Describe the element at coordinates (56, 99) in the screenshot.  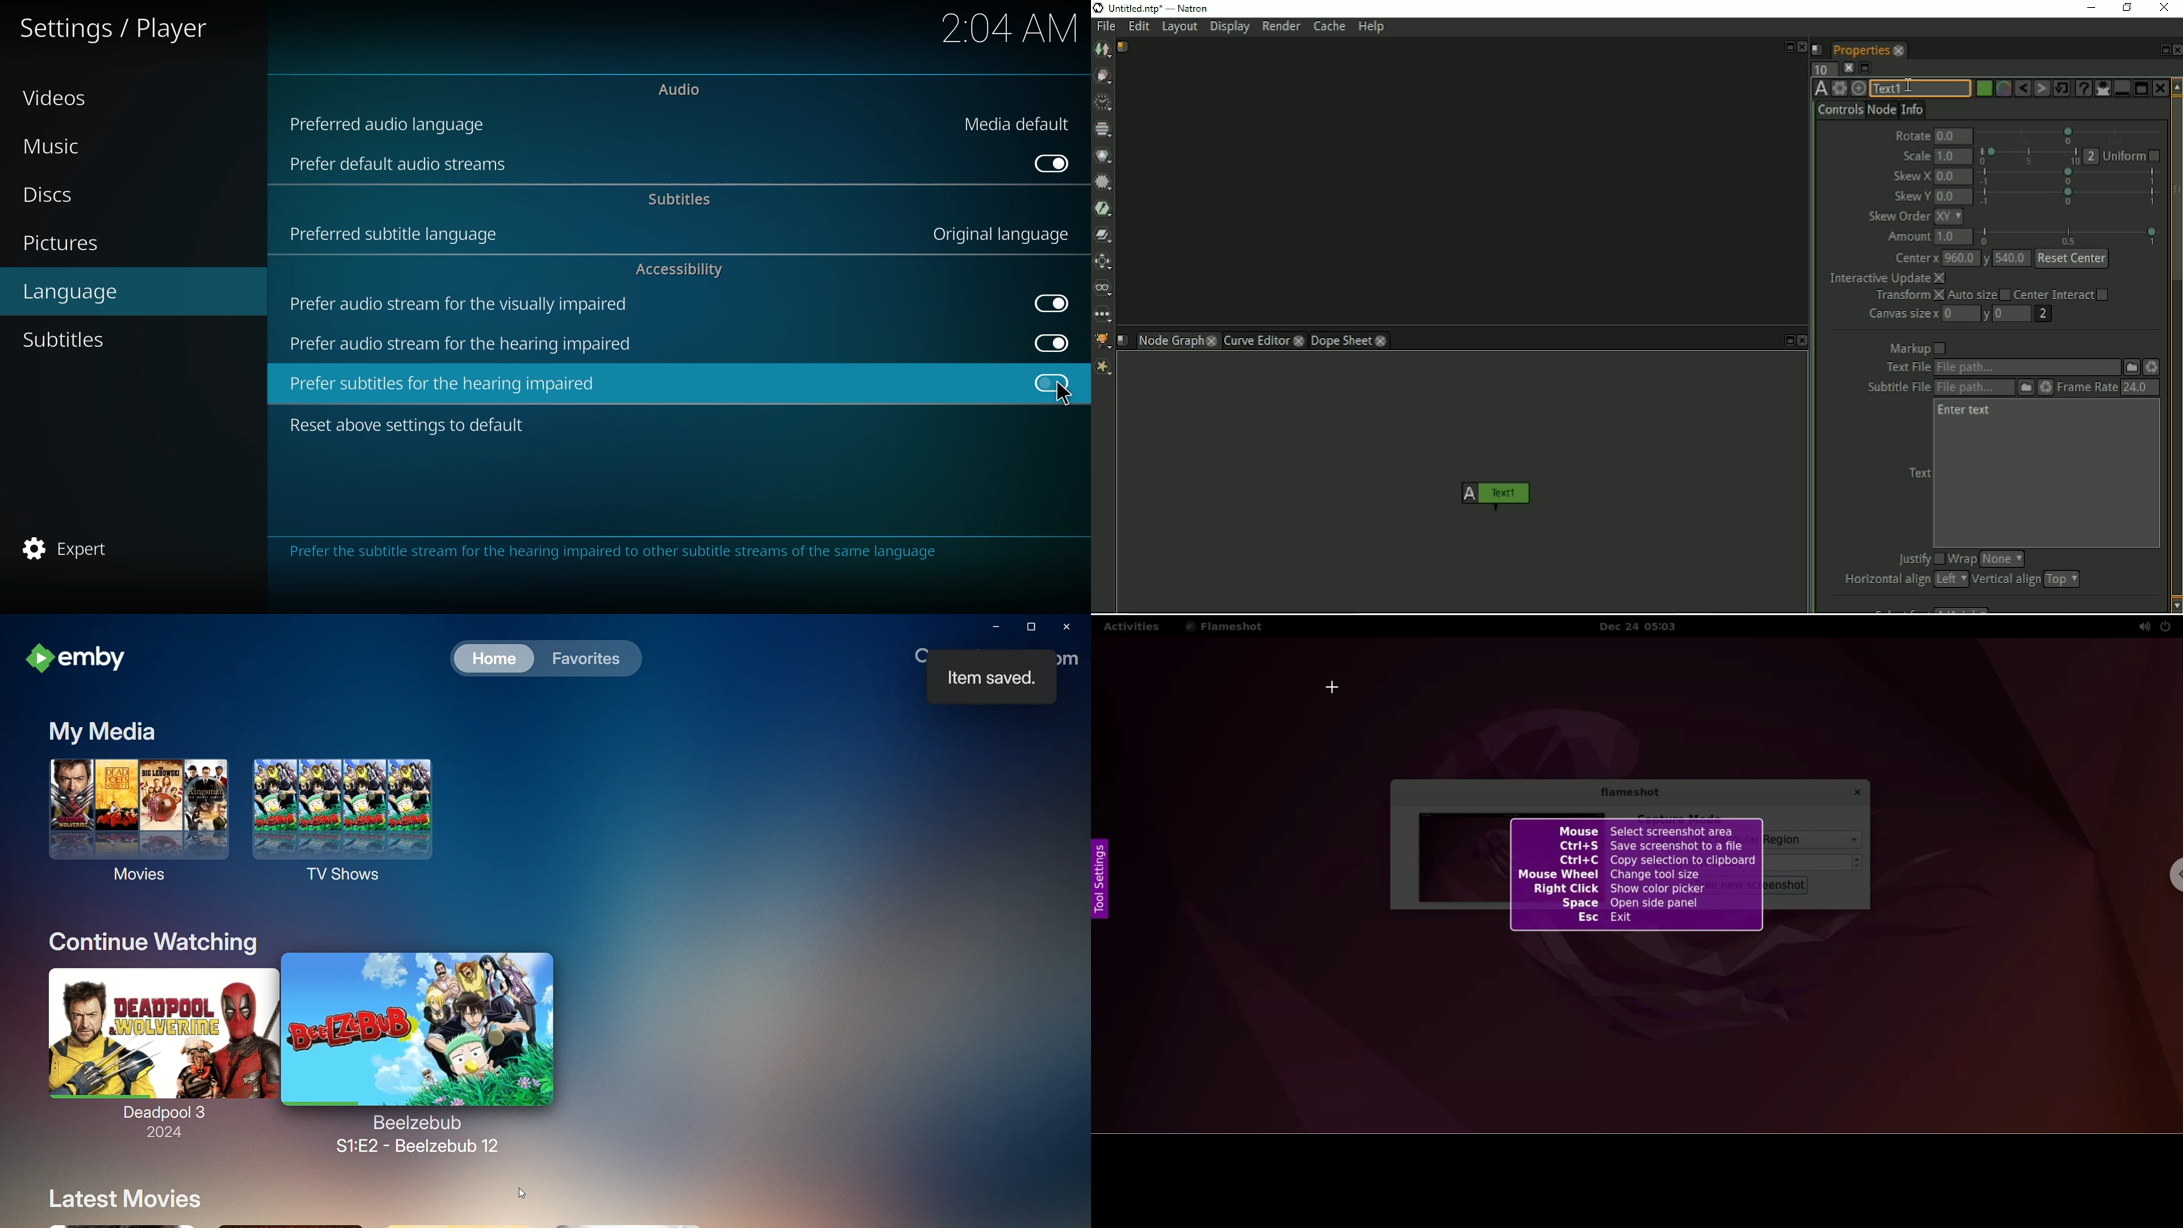
I see `videos` at that location.